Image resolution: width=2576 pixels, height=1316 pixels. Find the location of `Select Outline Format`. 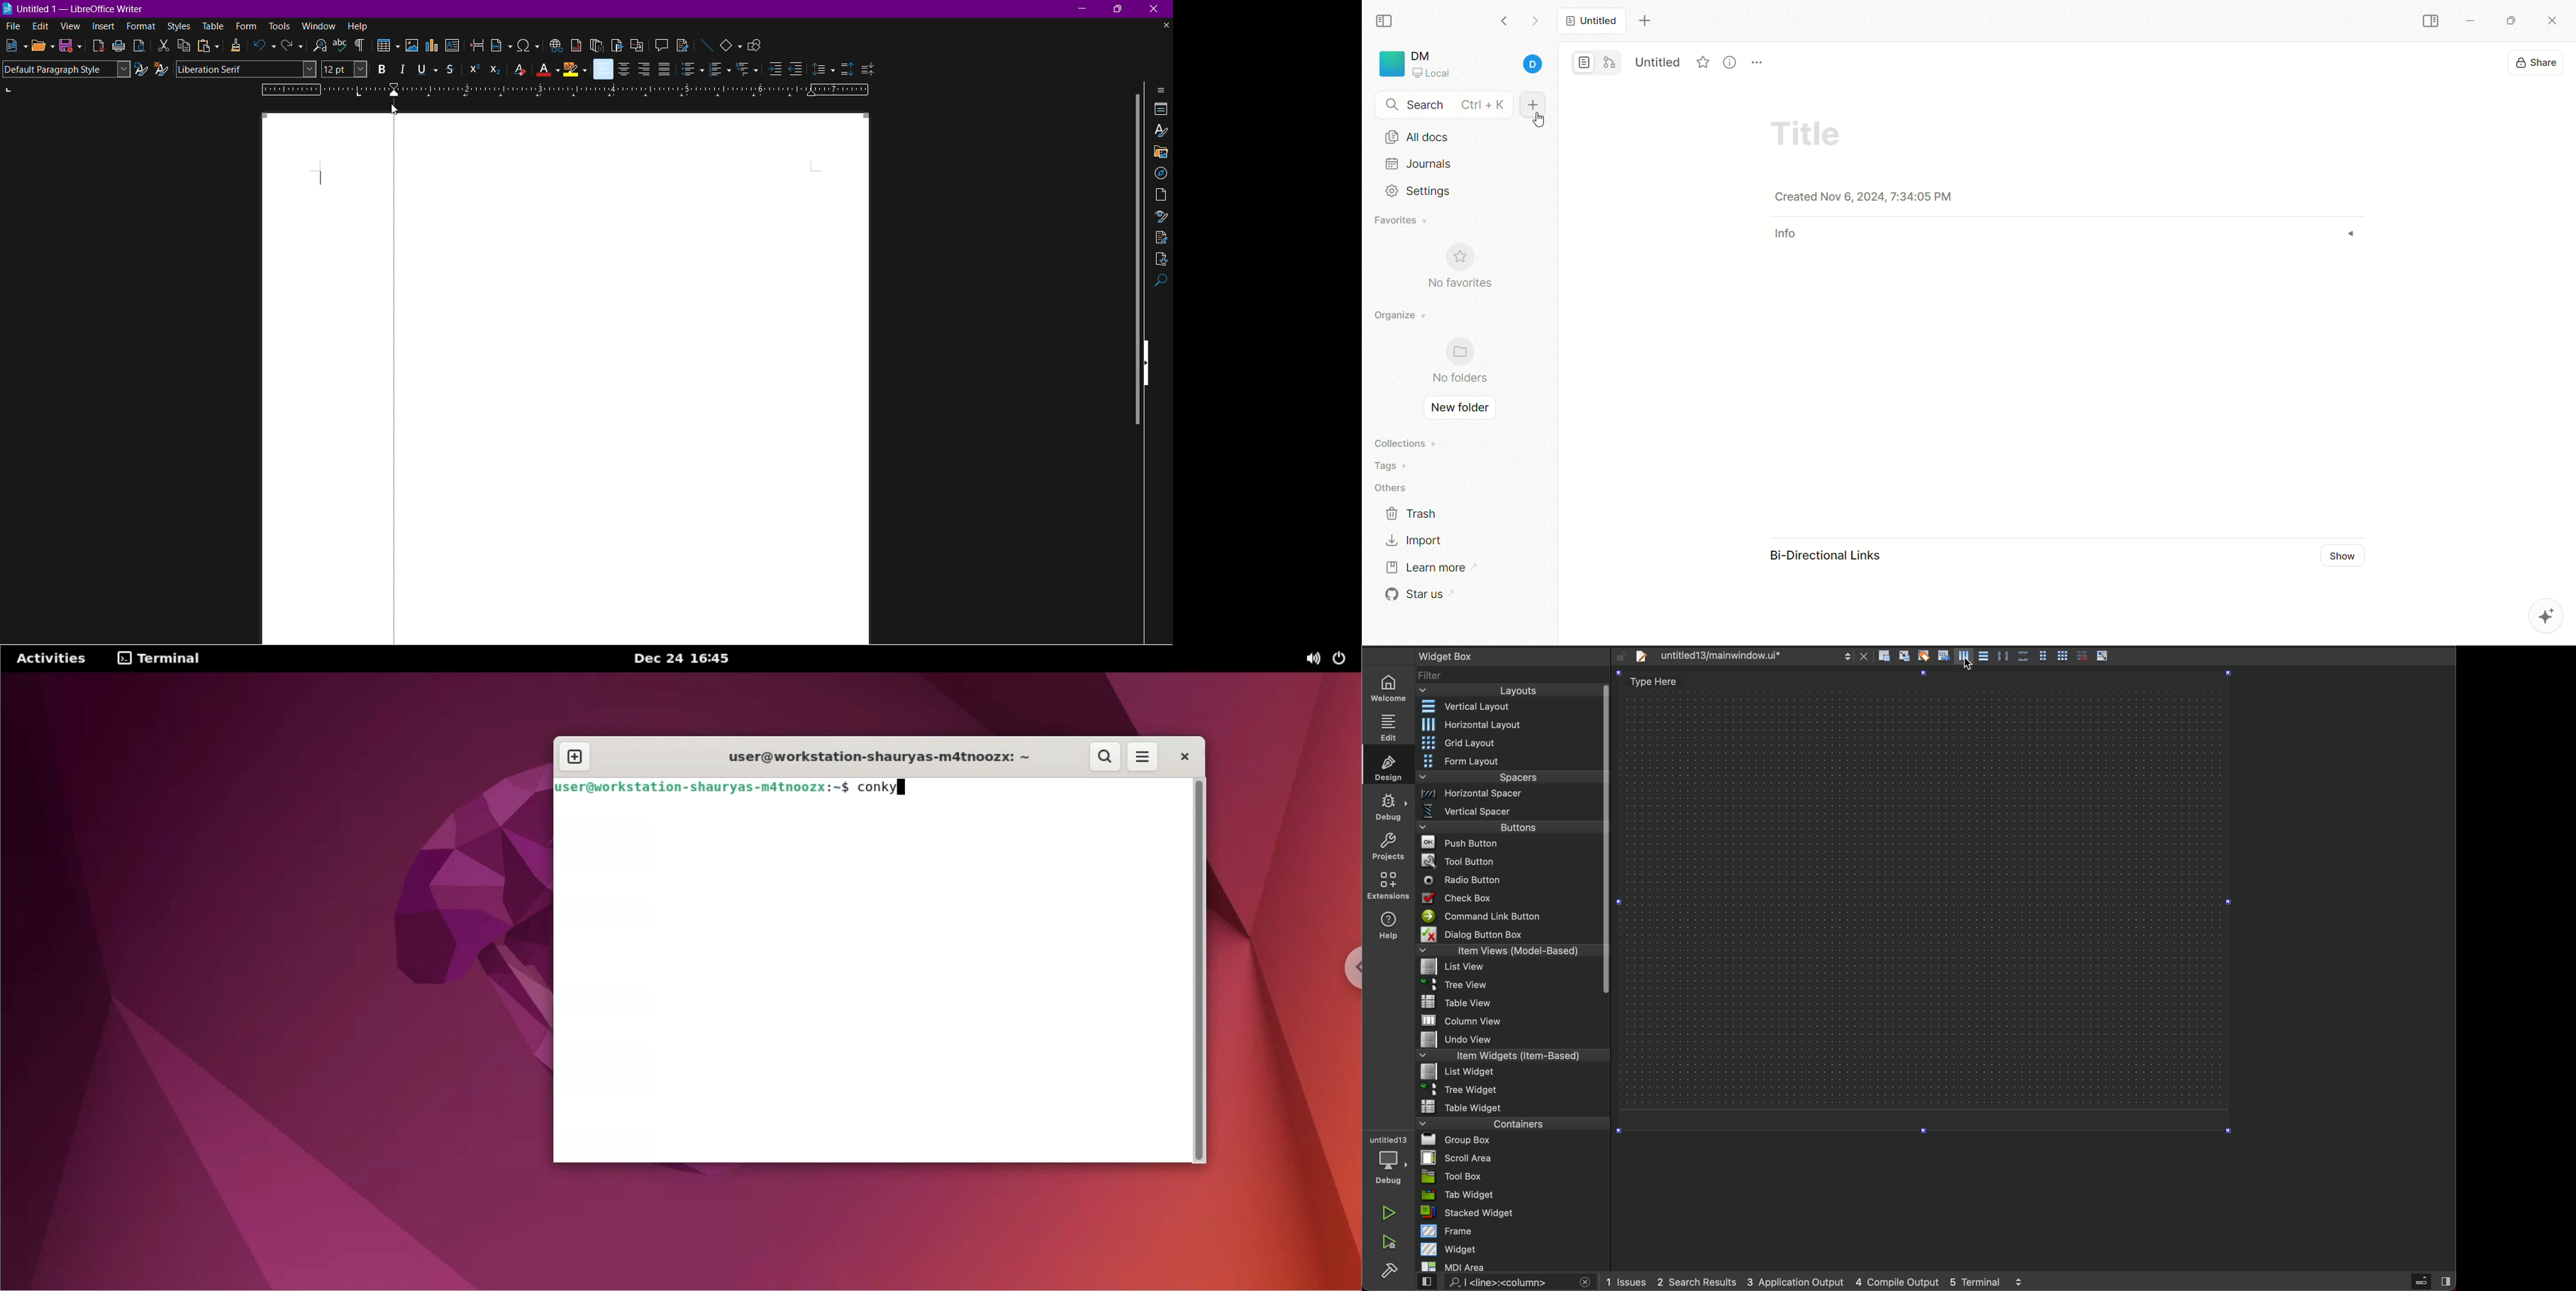

Select Outline Format is located at coordinates (747, 70).